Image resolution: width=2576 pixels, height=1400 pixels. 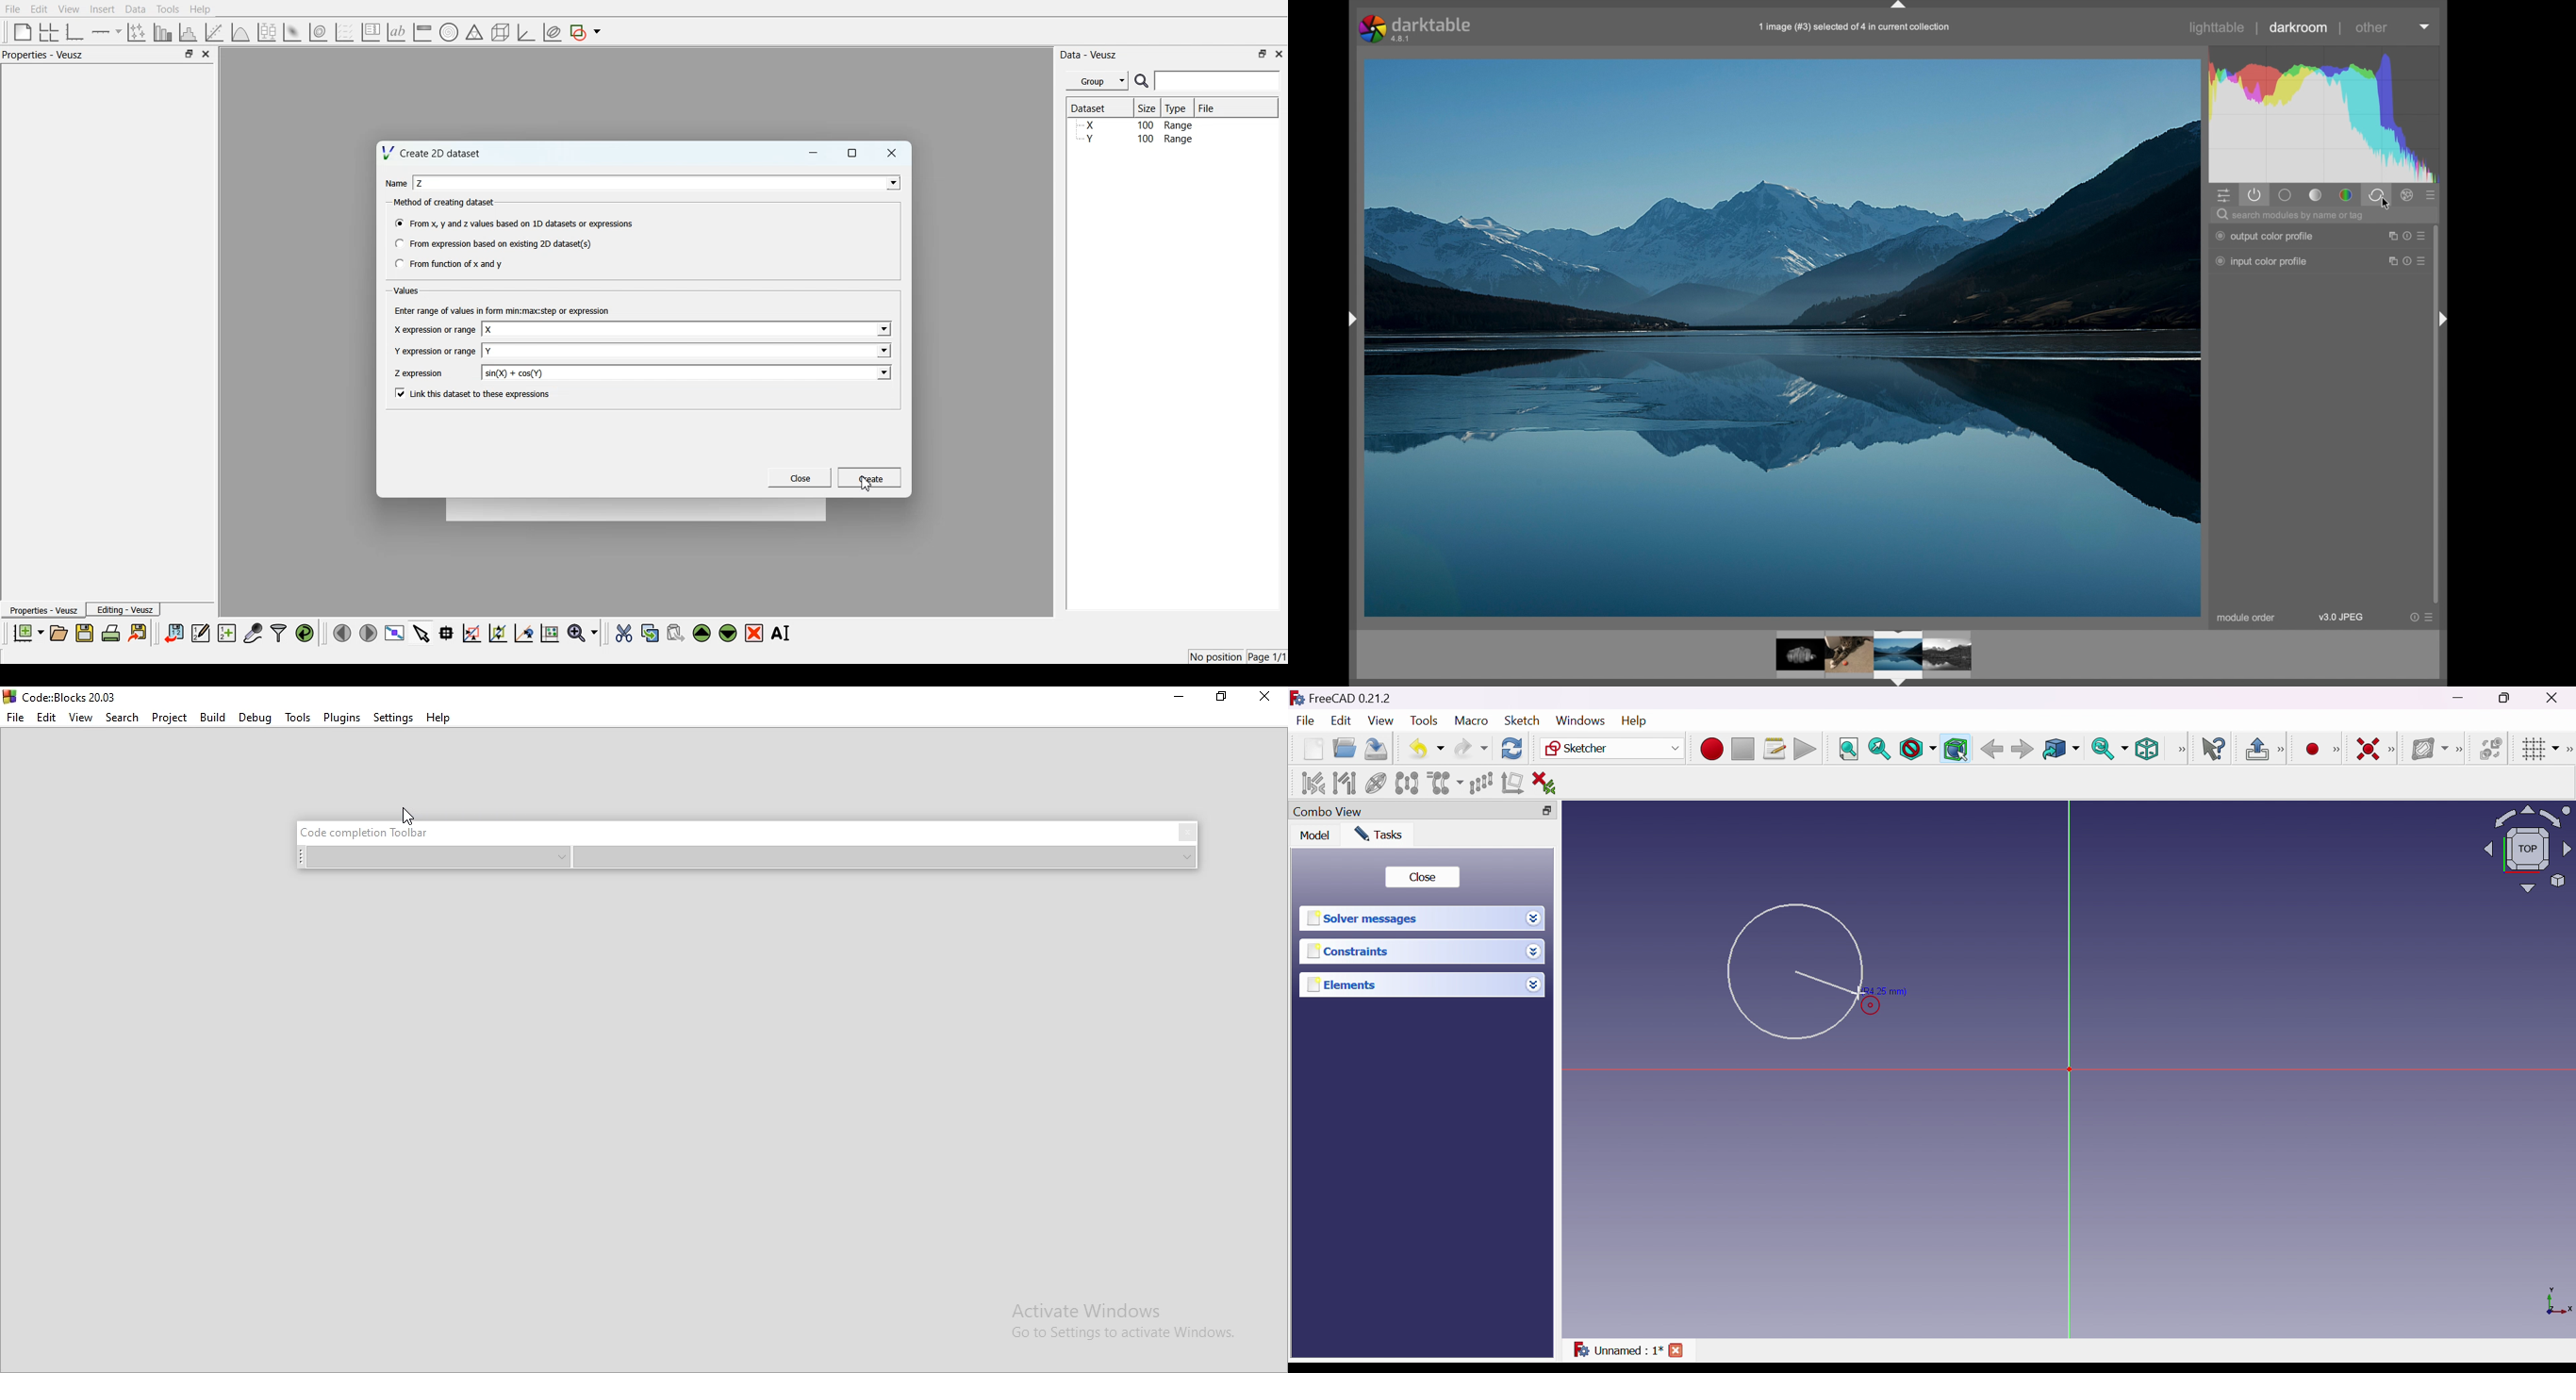 I want to click on photo, so click(x=1782, y=336).